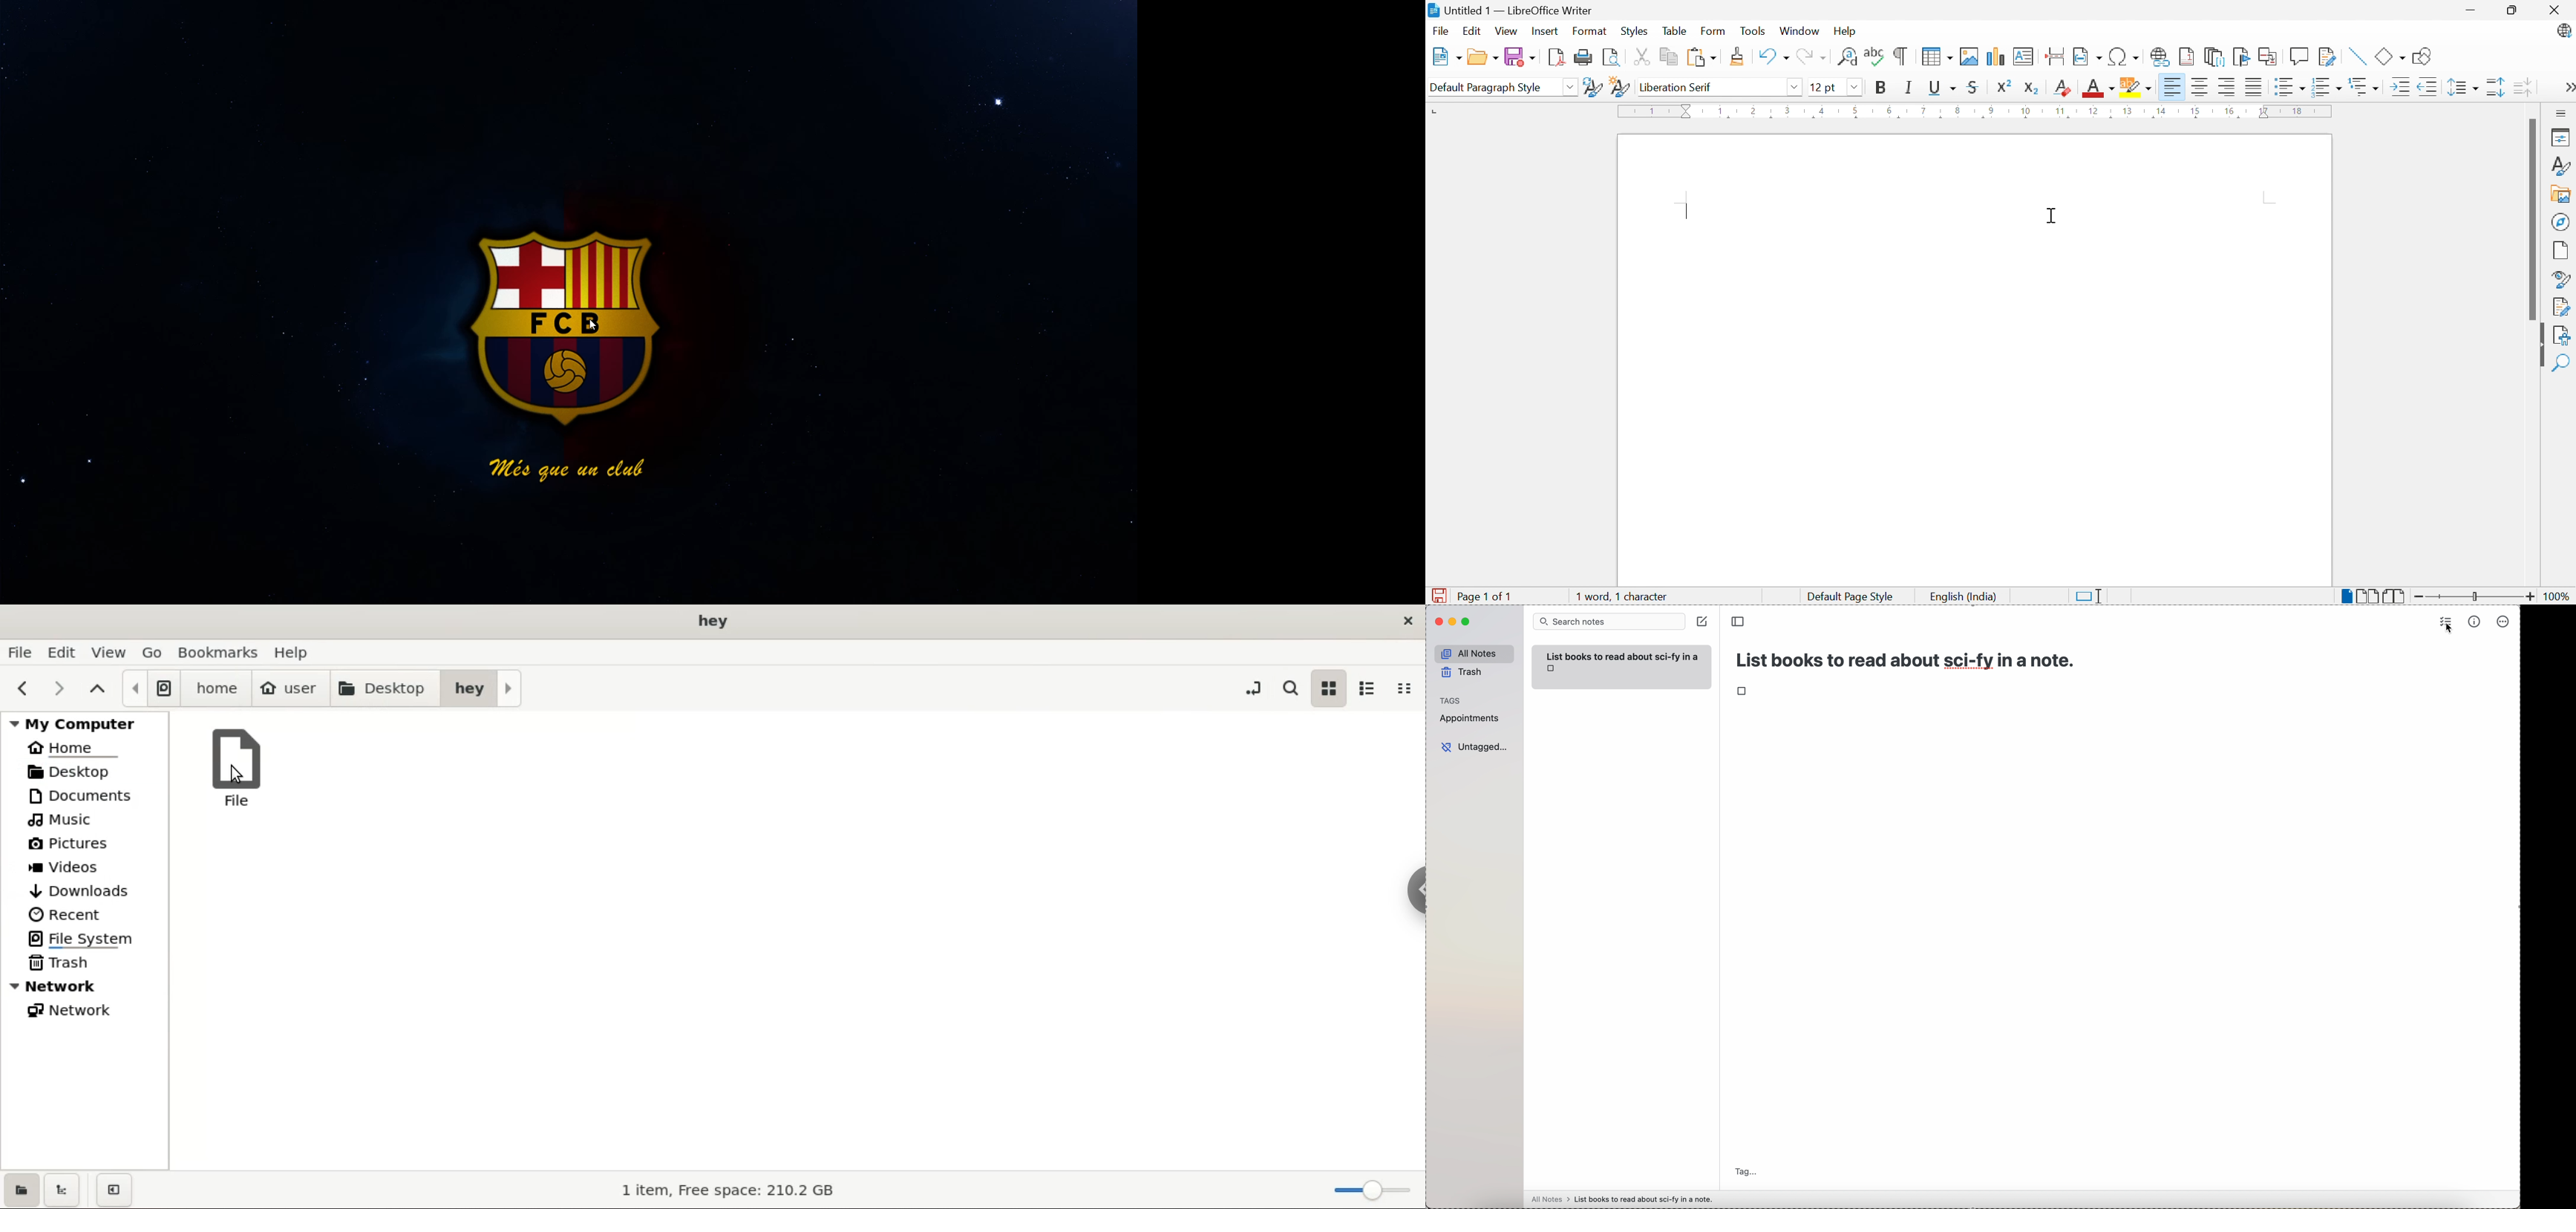 This screenshot has height=1232, width=2576. What do you see at coordinates (2446, 618) in the screenshot?
I see `check list` at bounding box center [2446, 618].